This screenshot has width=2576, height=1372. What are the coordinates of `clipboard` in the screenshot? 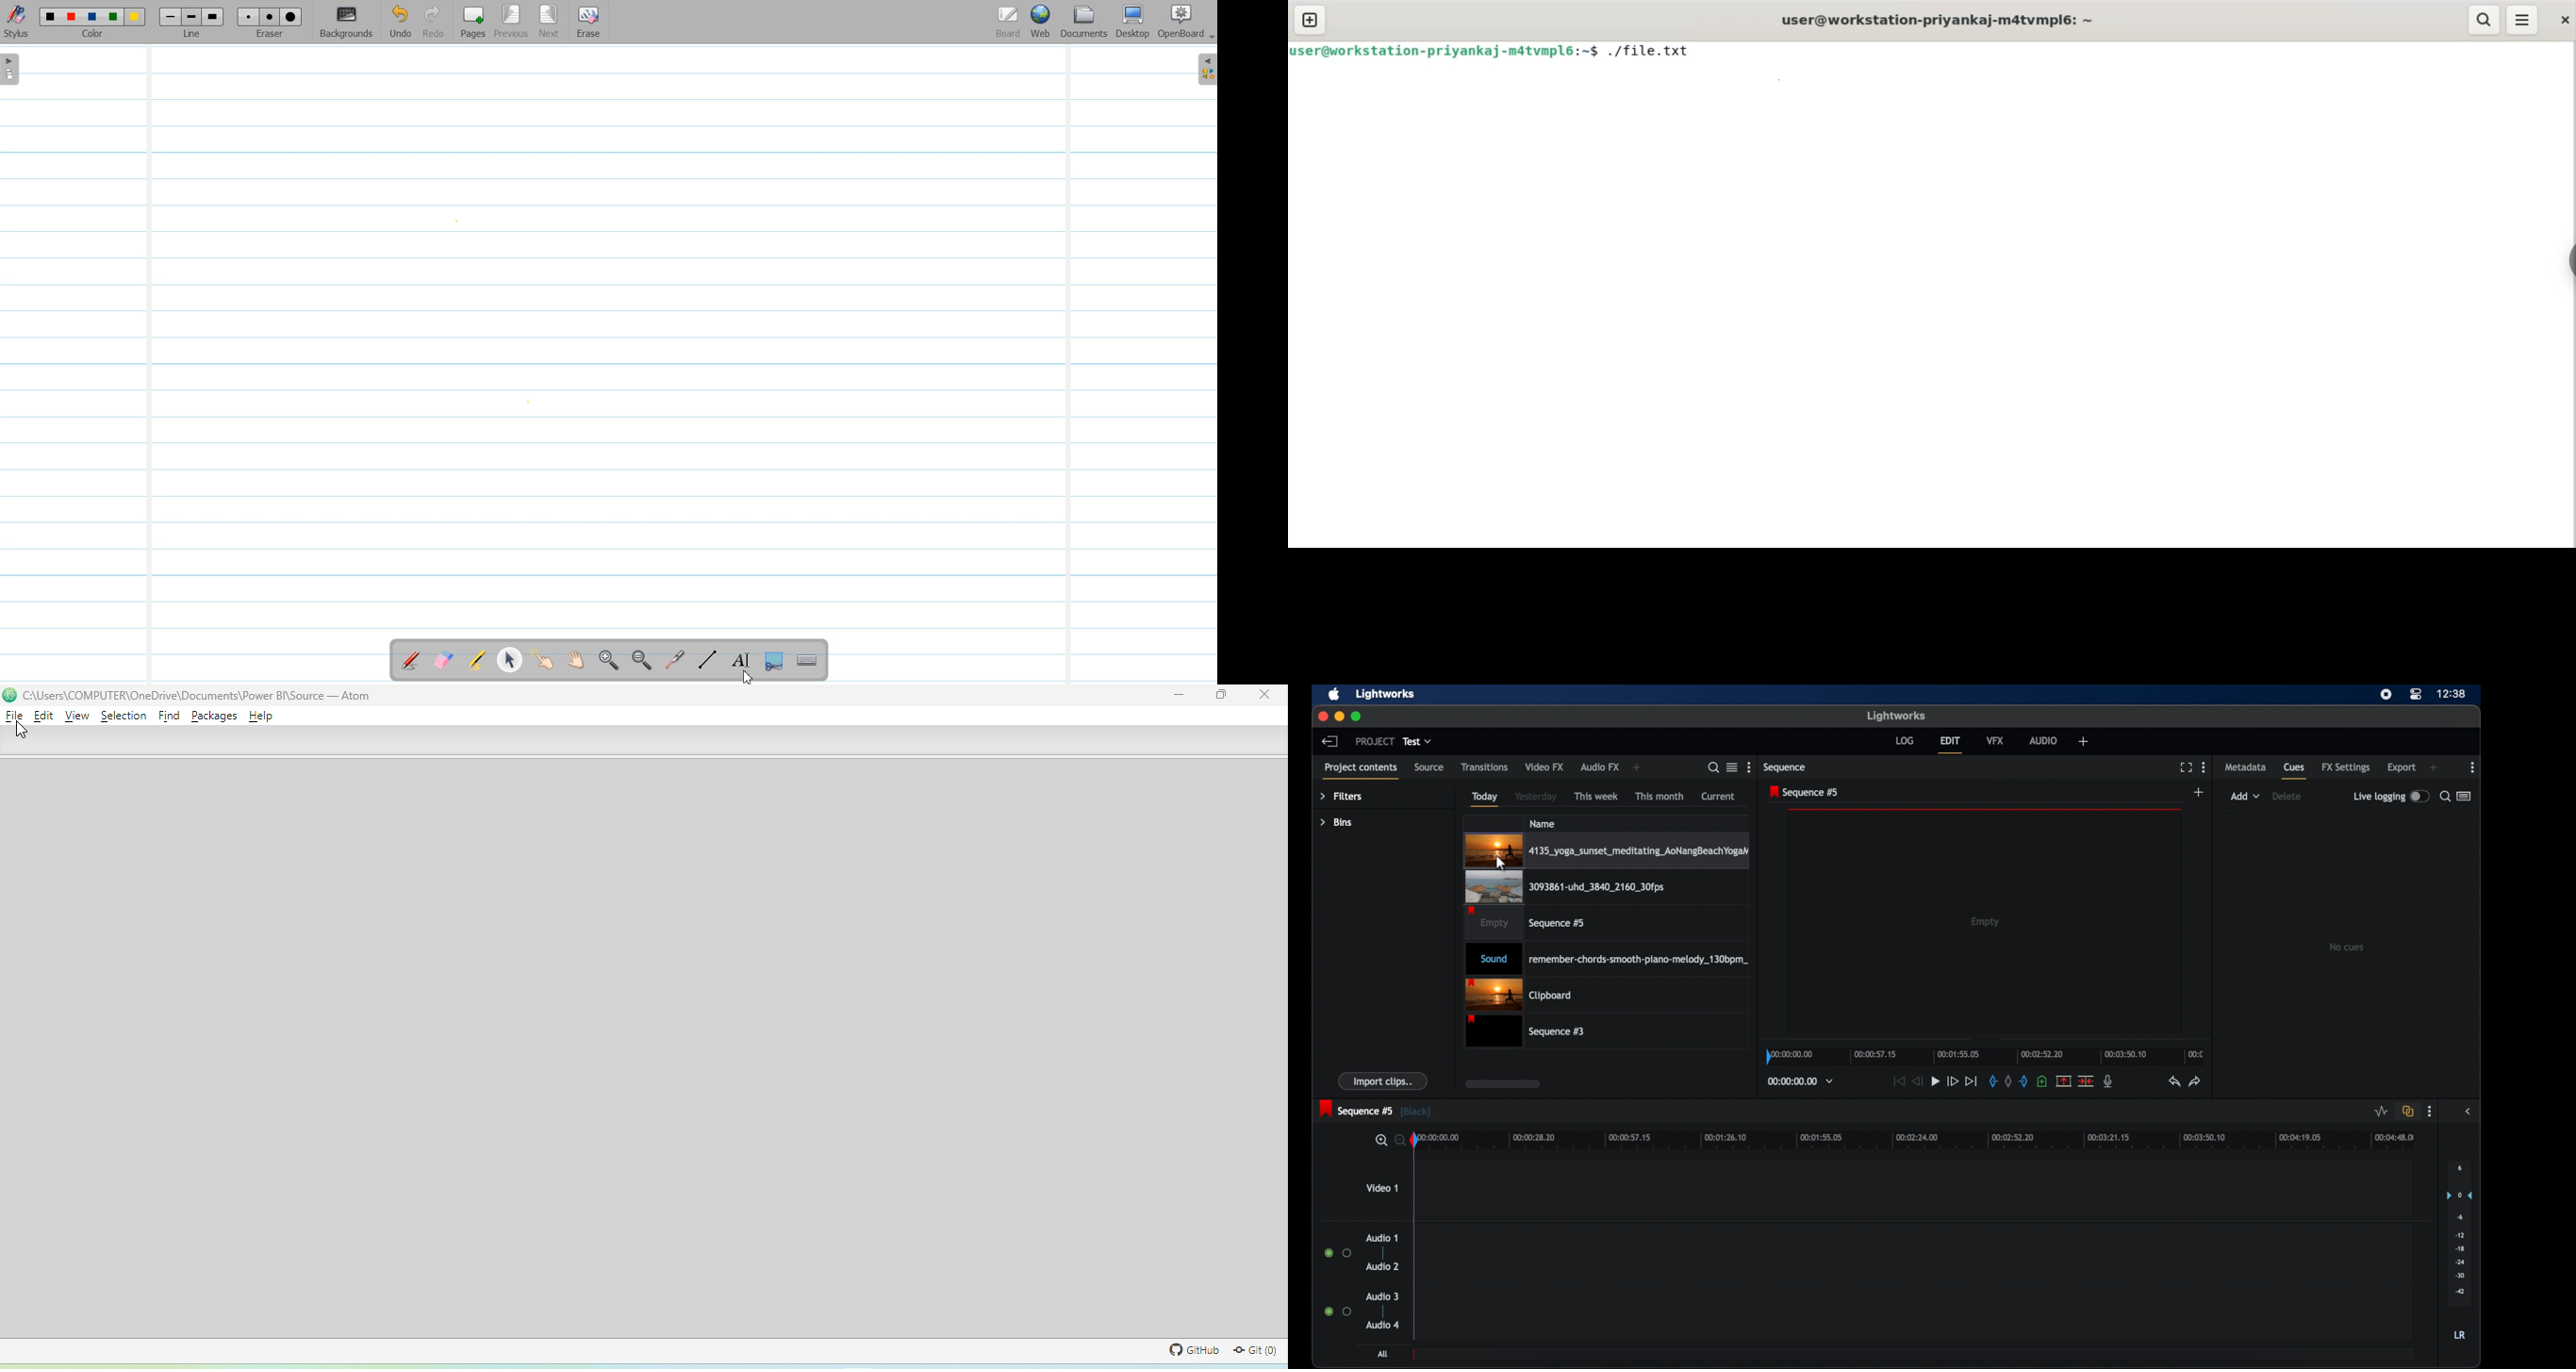 It's located at (1523, 994).